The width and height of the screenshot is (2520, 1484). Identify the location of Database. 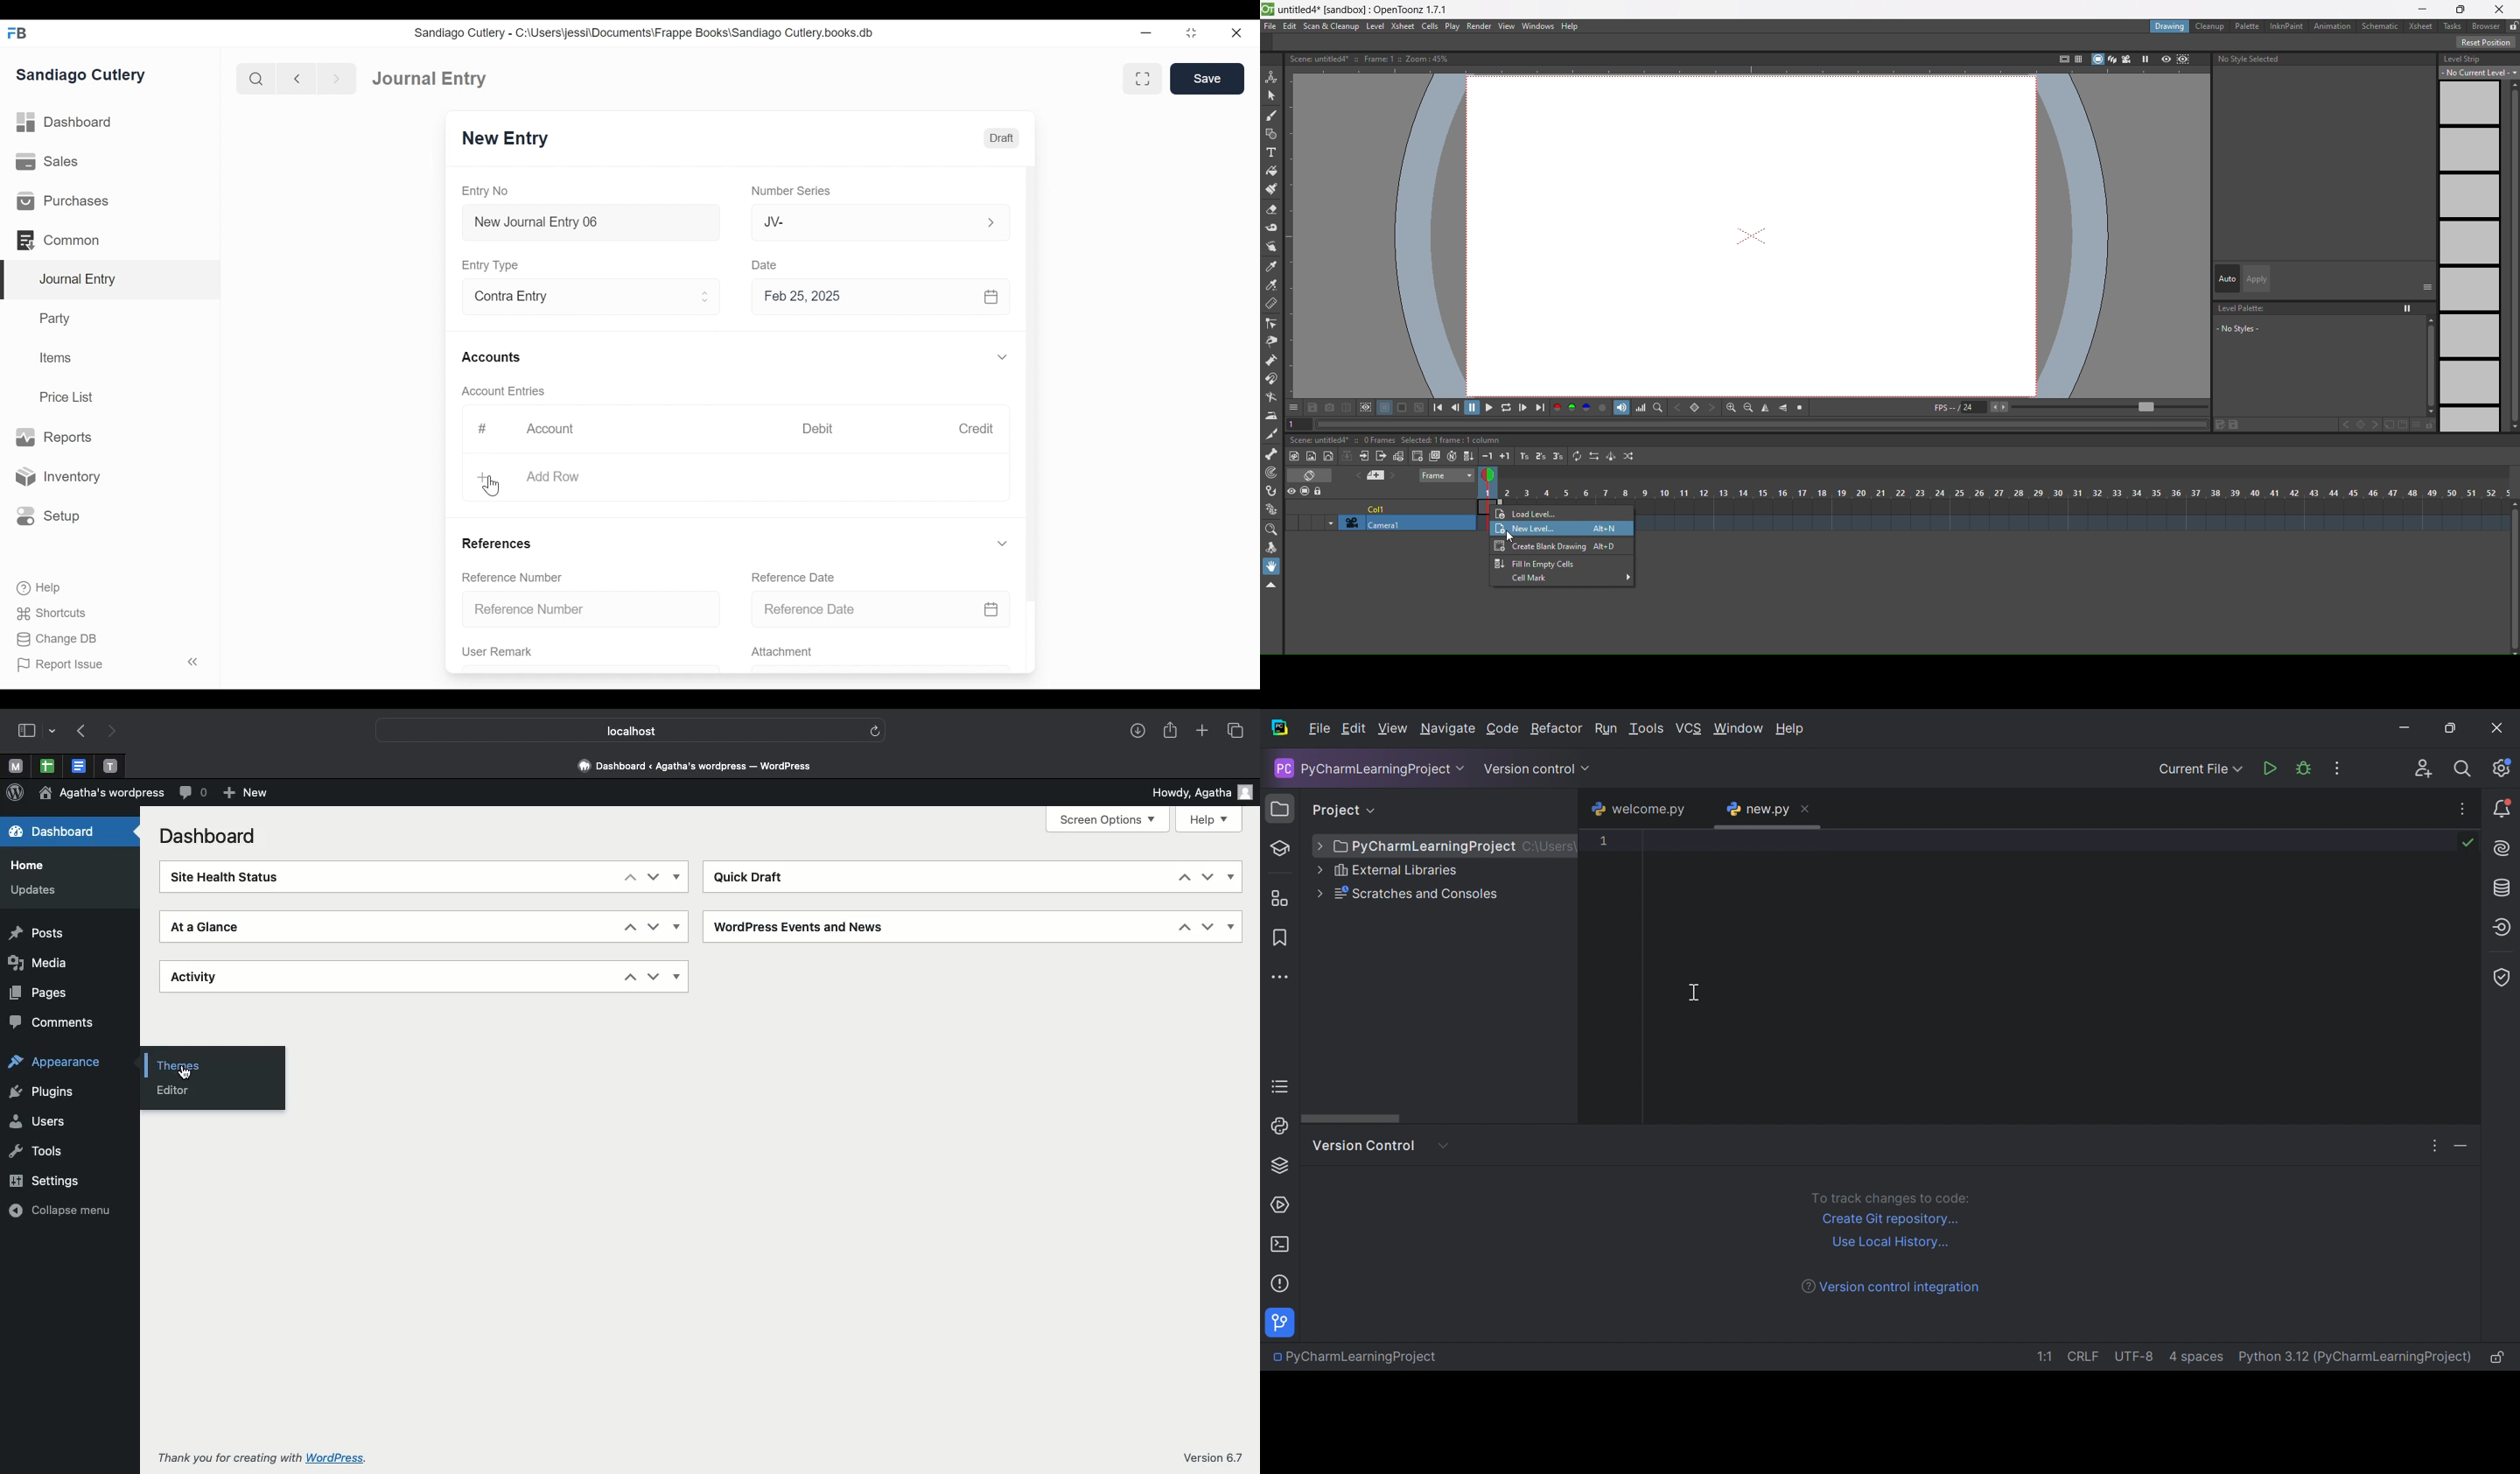
(2504, 887).